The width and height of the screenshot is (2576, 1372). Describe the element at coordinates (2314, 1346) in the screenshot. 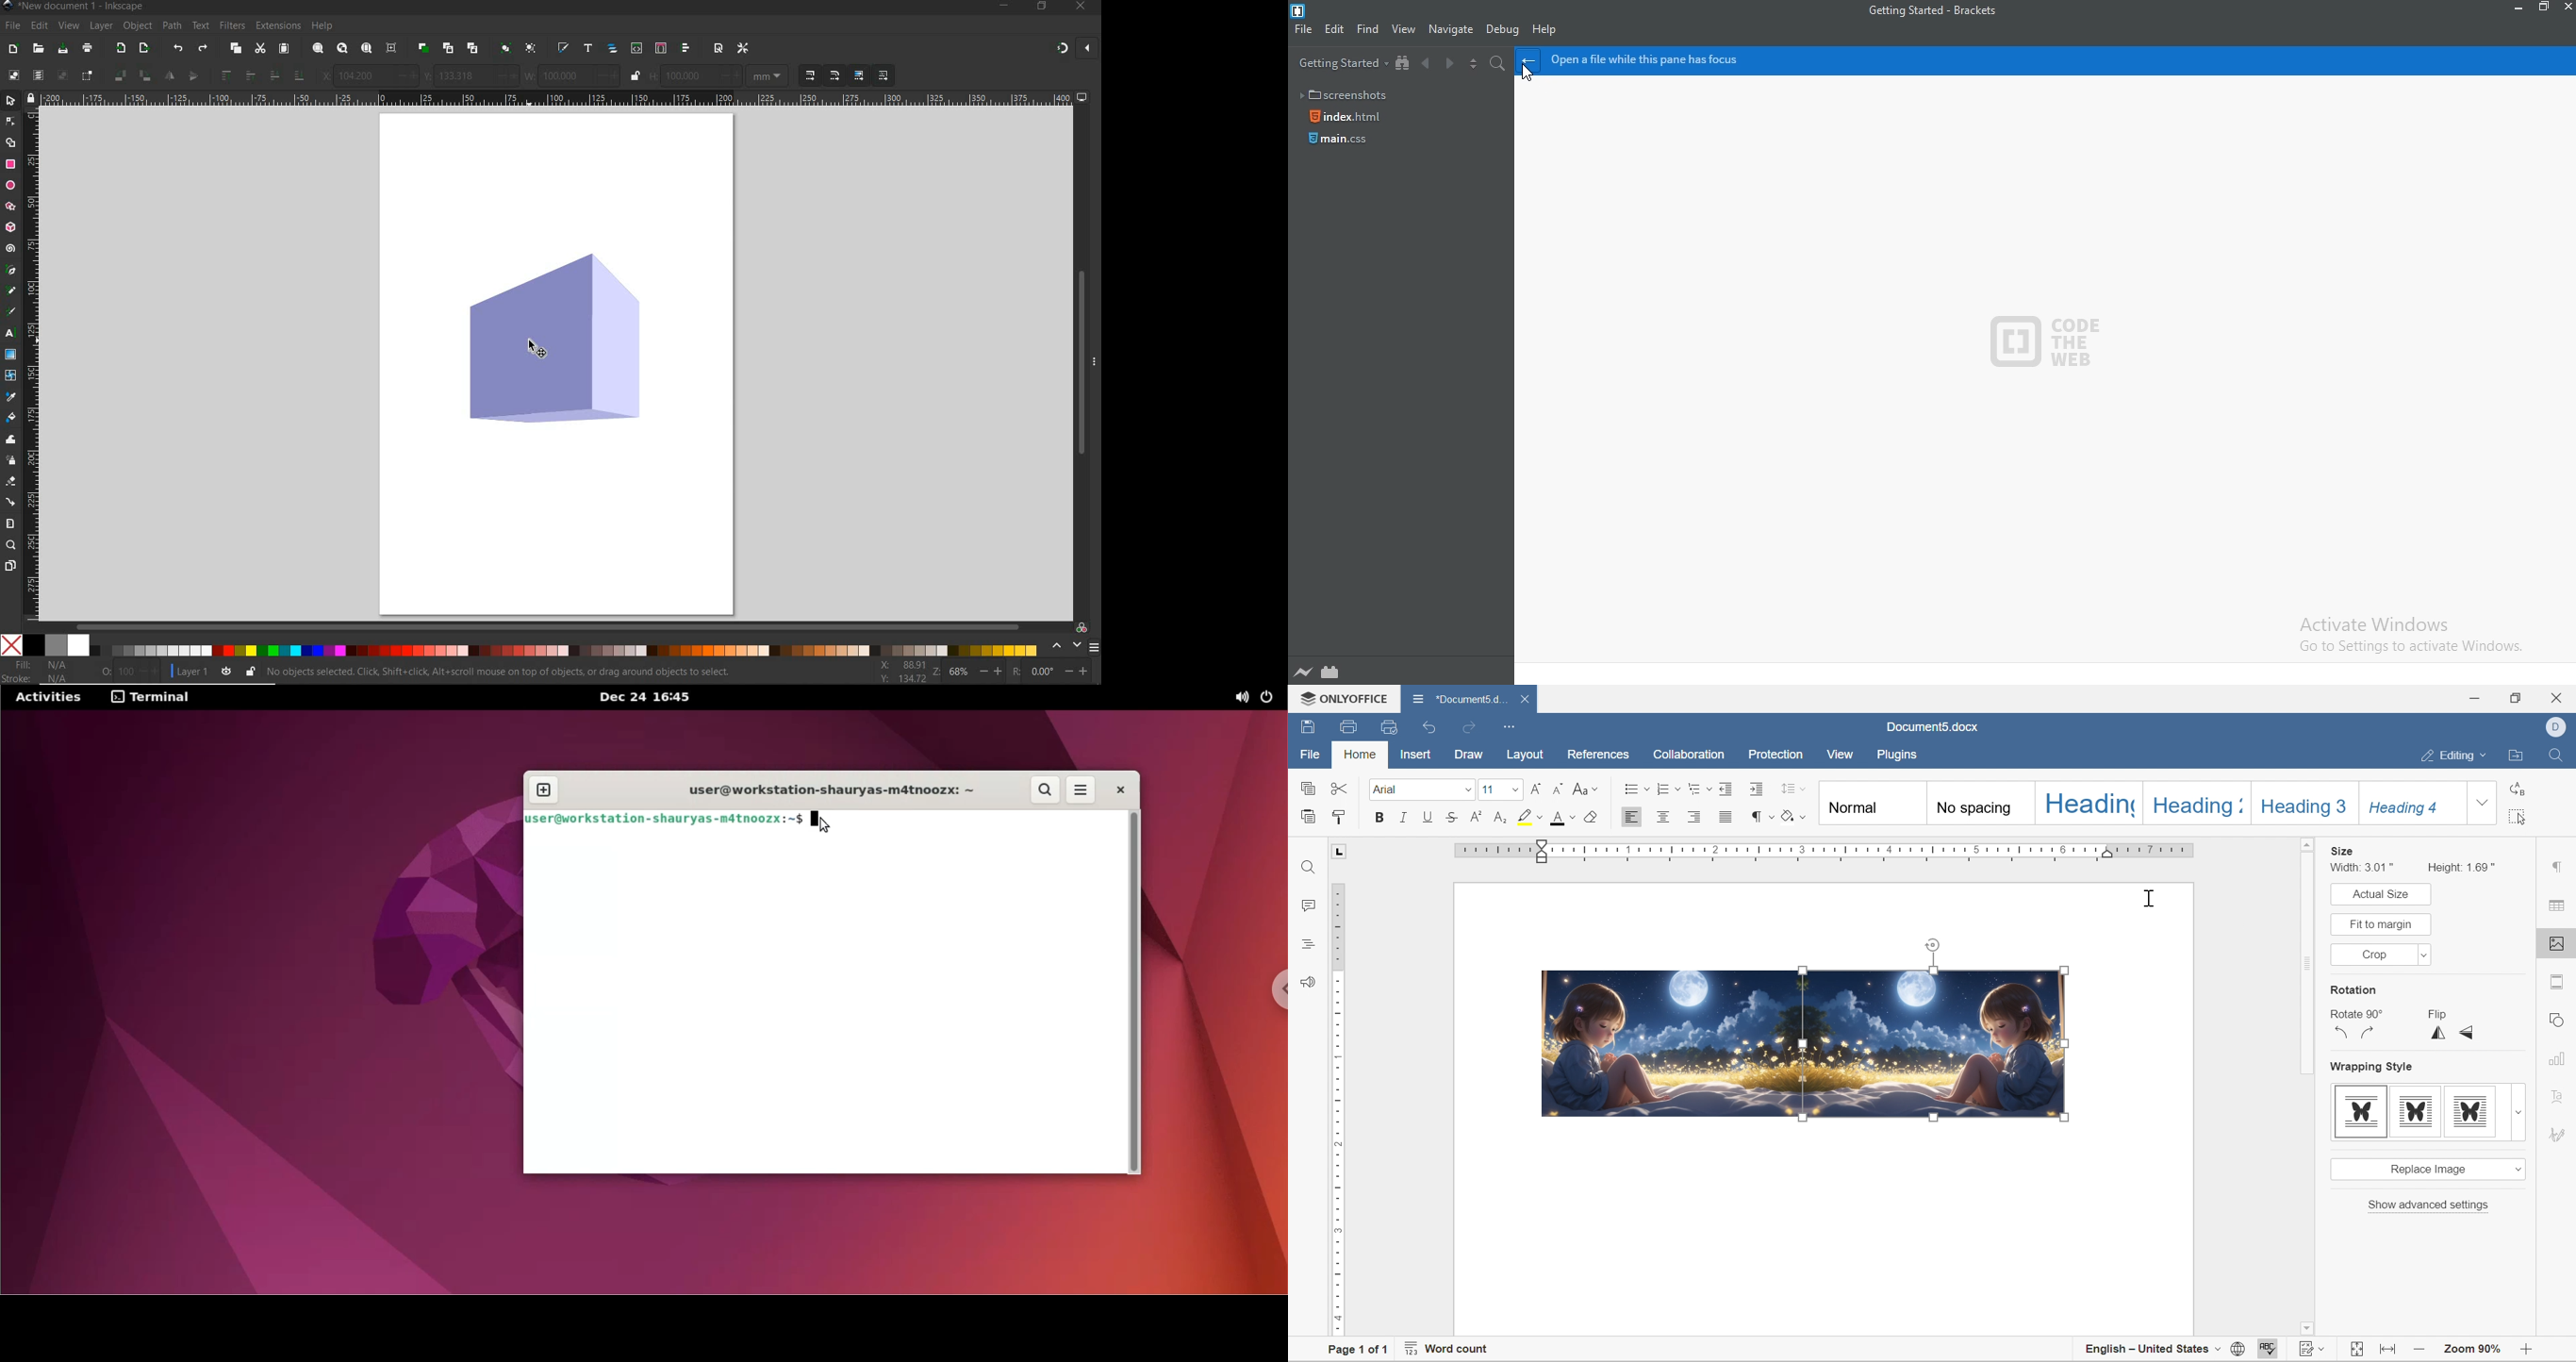

I see `track changes` at that location.